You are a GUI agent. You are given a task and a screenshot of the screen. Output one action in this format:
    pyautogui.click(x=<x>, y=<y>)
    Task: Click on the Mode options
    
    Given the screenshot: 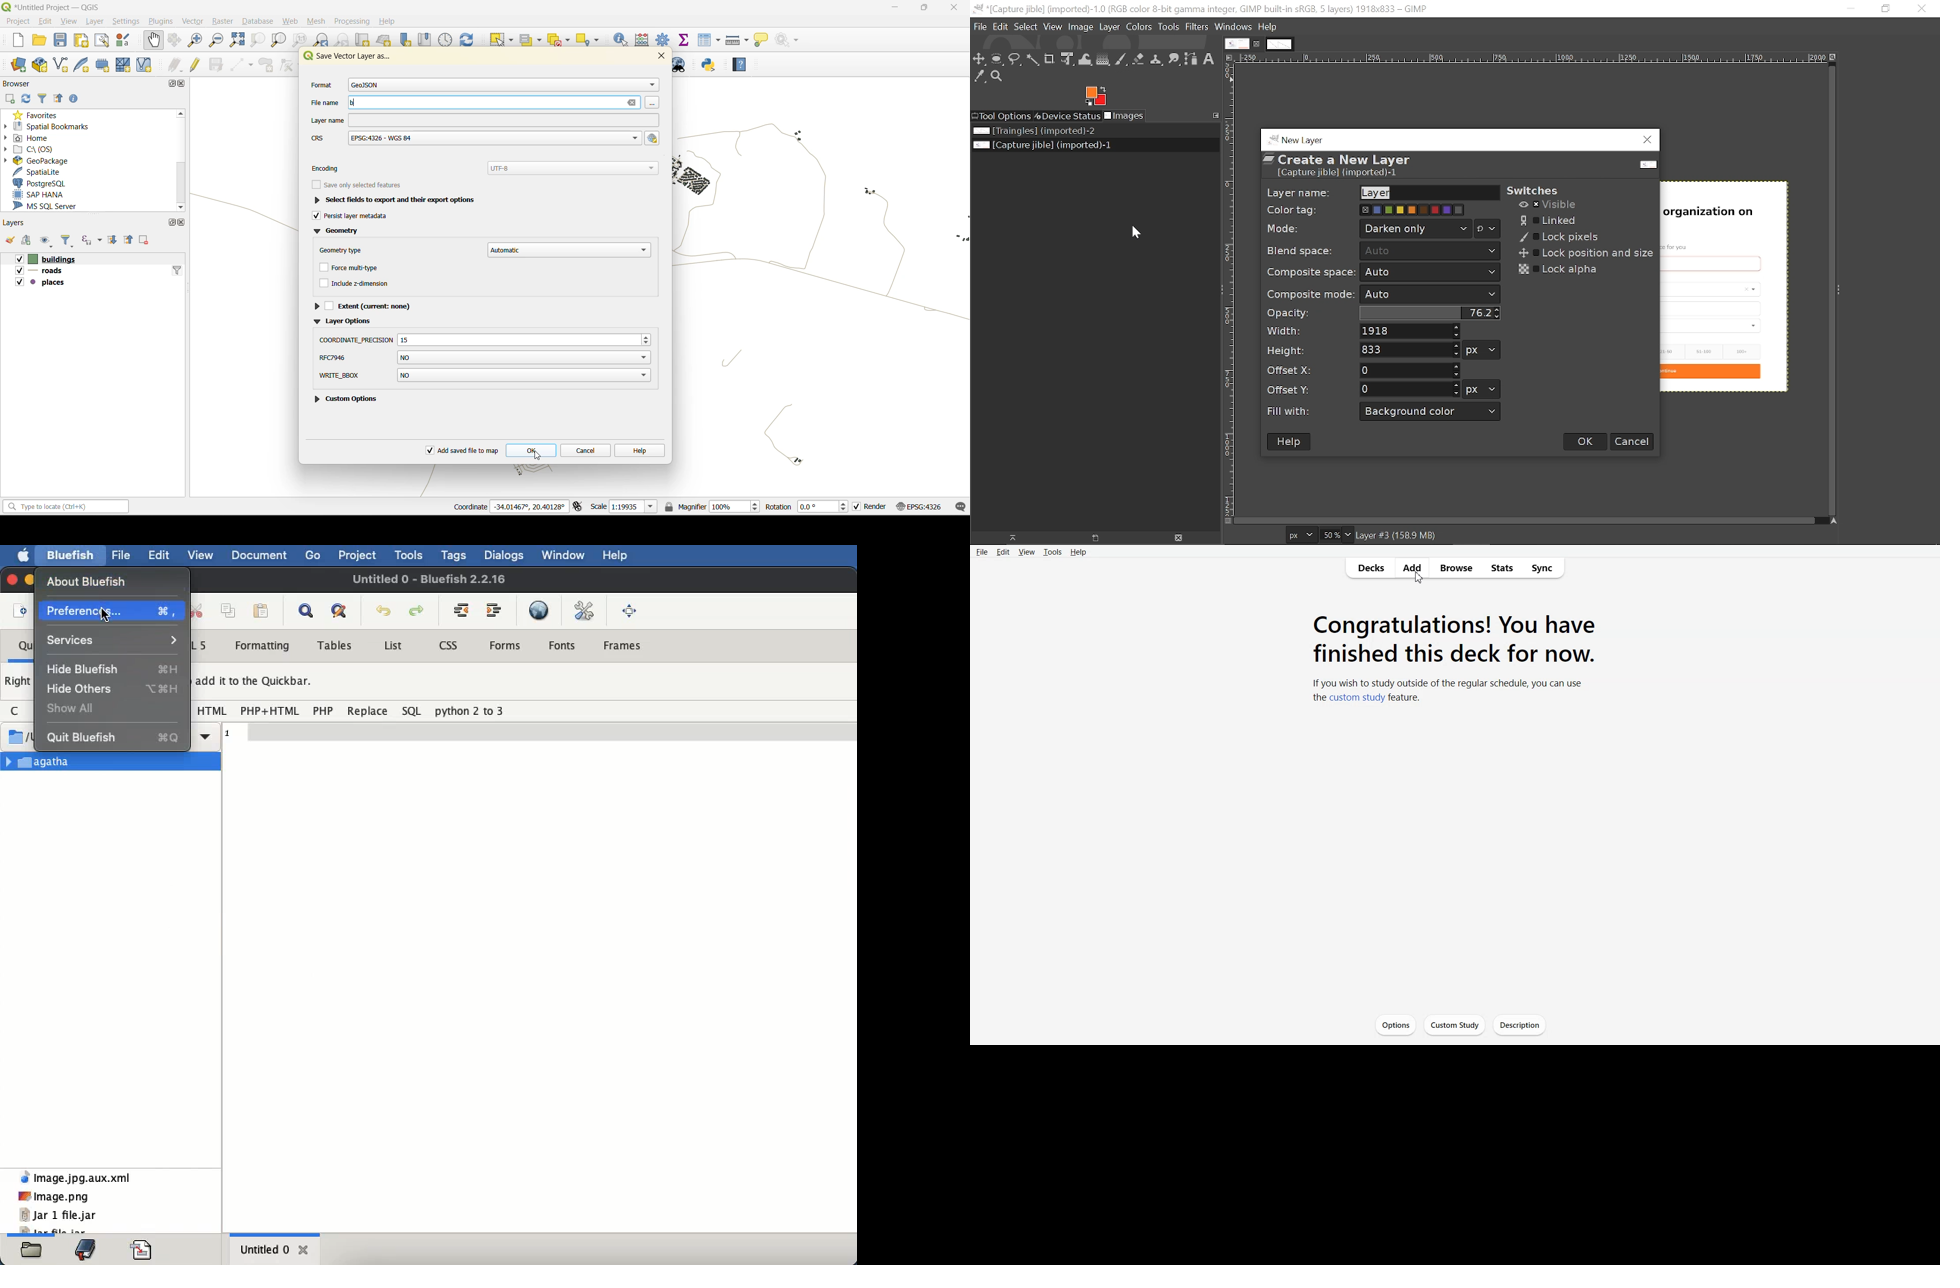 What is the action you would take?
    pyautogui.click(x=1488, y=230)
    